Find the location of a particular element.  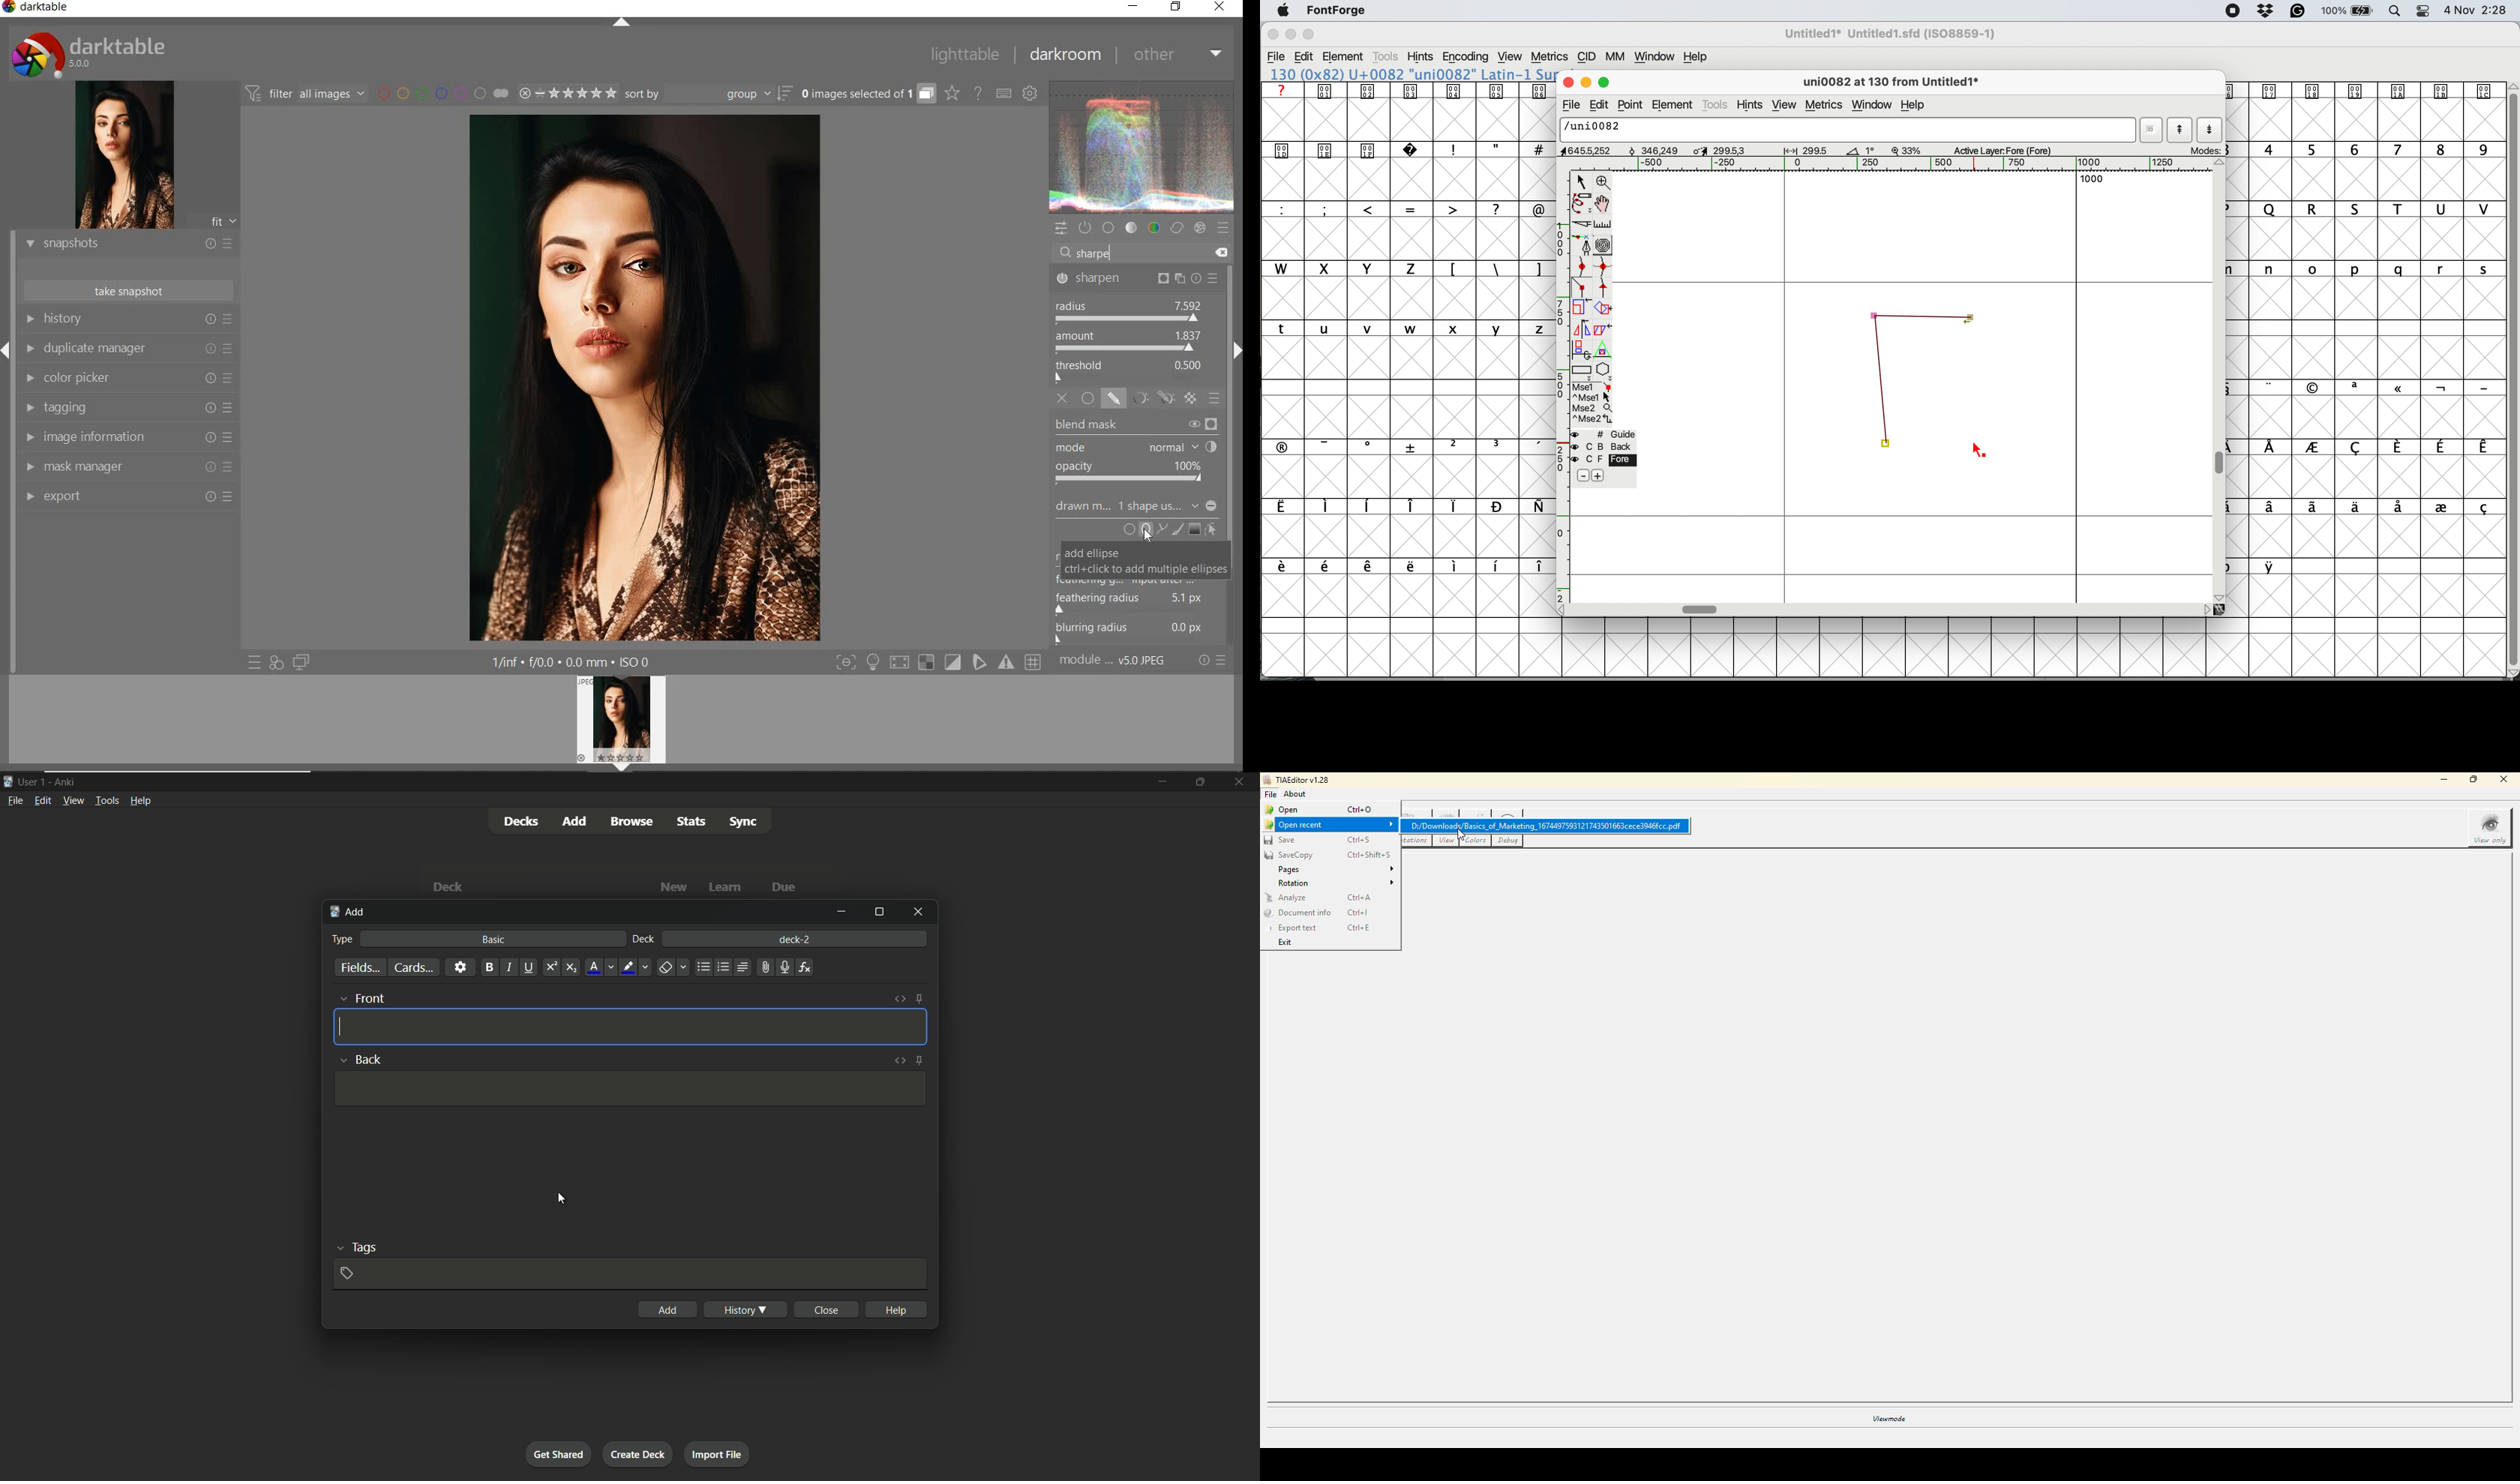

type is located at coordinates (343, 940).